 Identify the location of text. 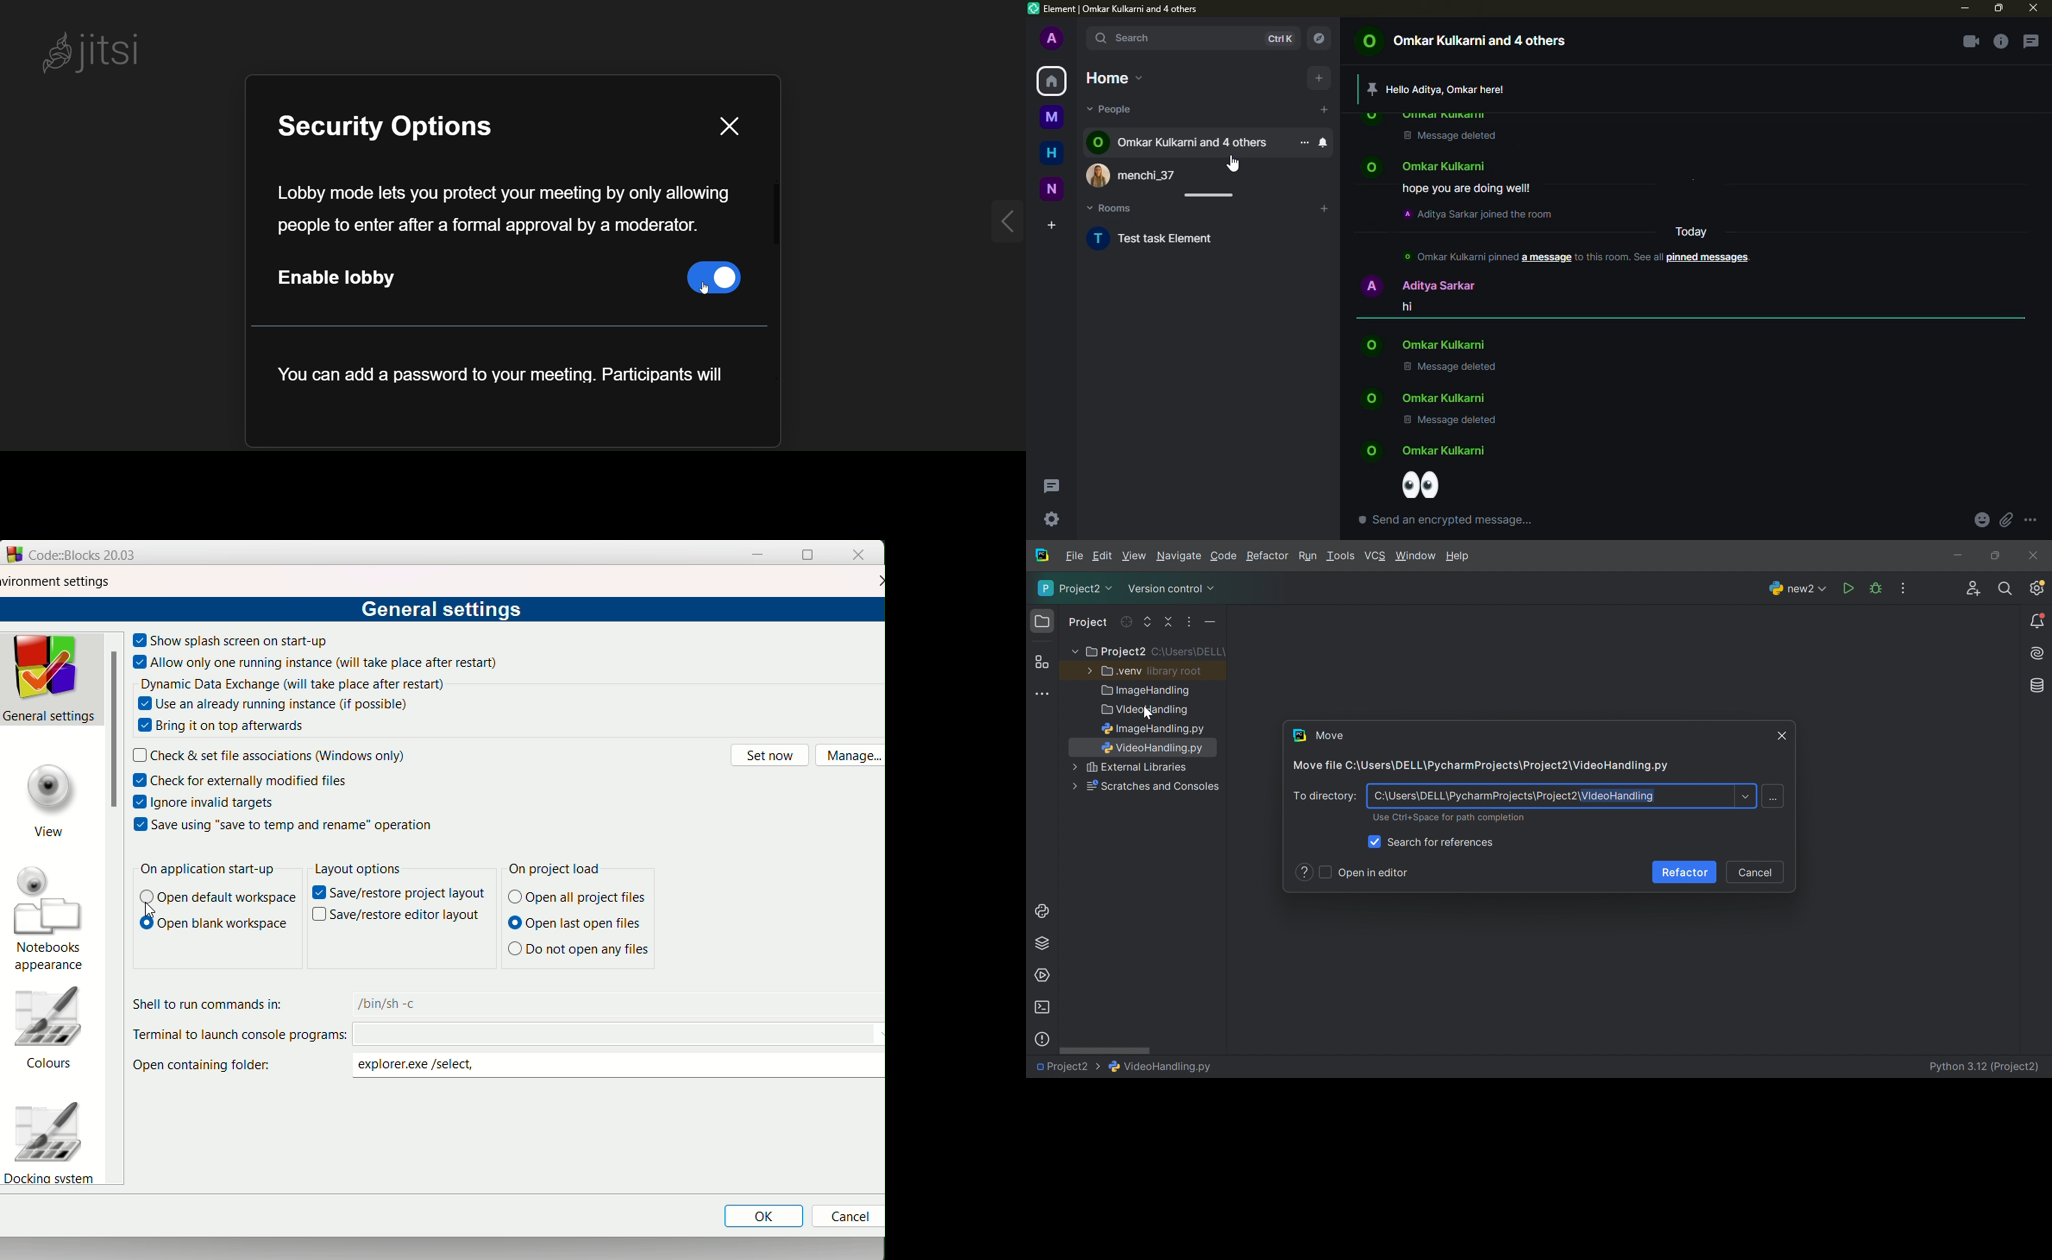
(558, 868).